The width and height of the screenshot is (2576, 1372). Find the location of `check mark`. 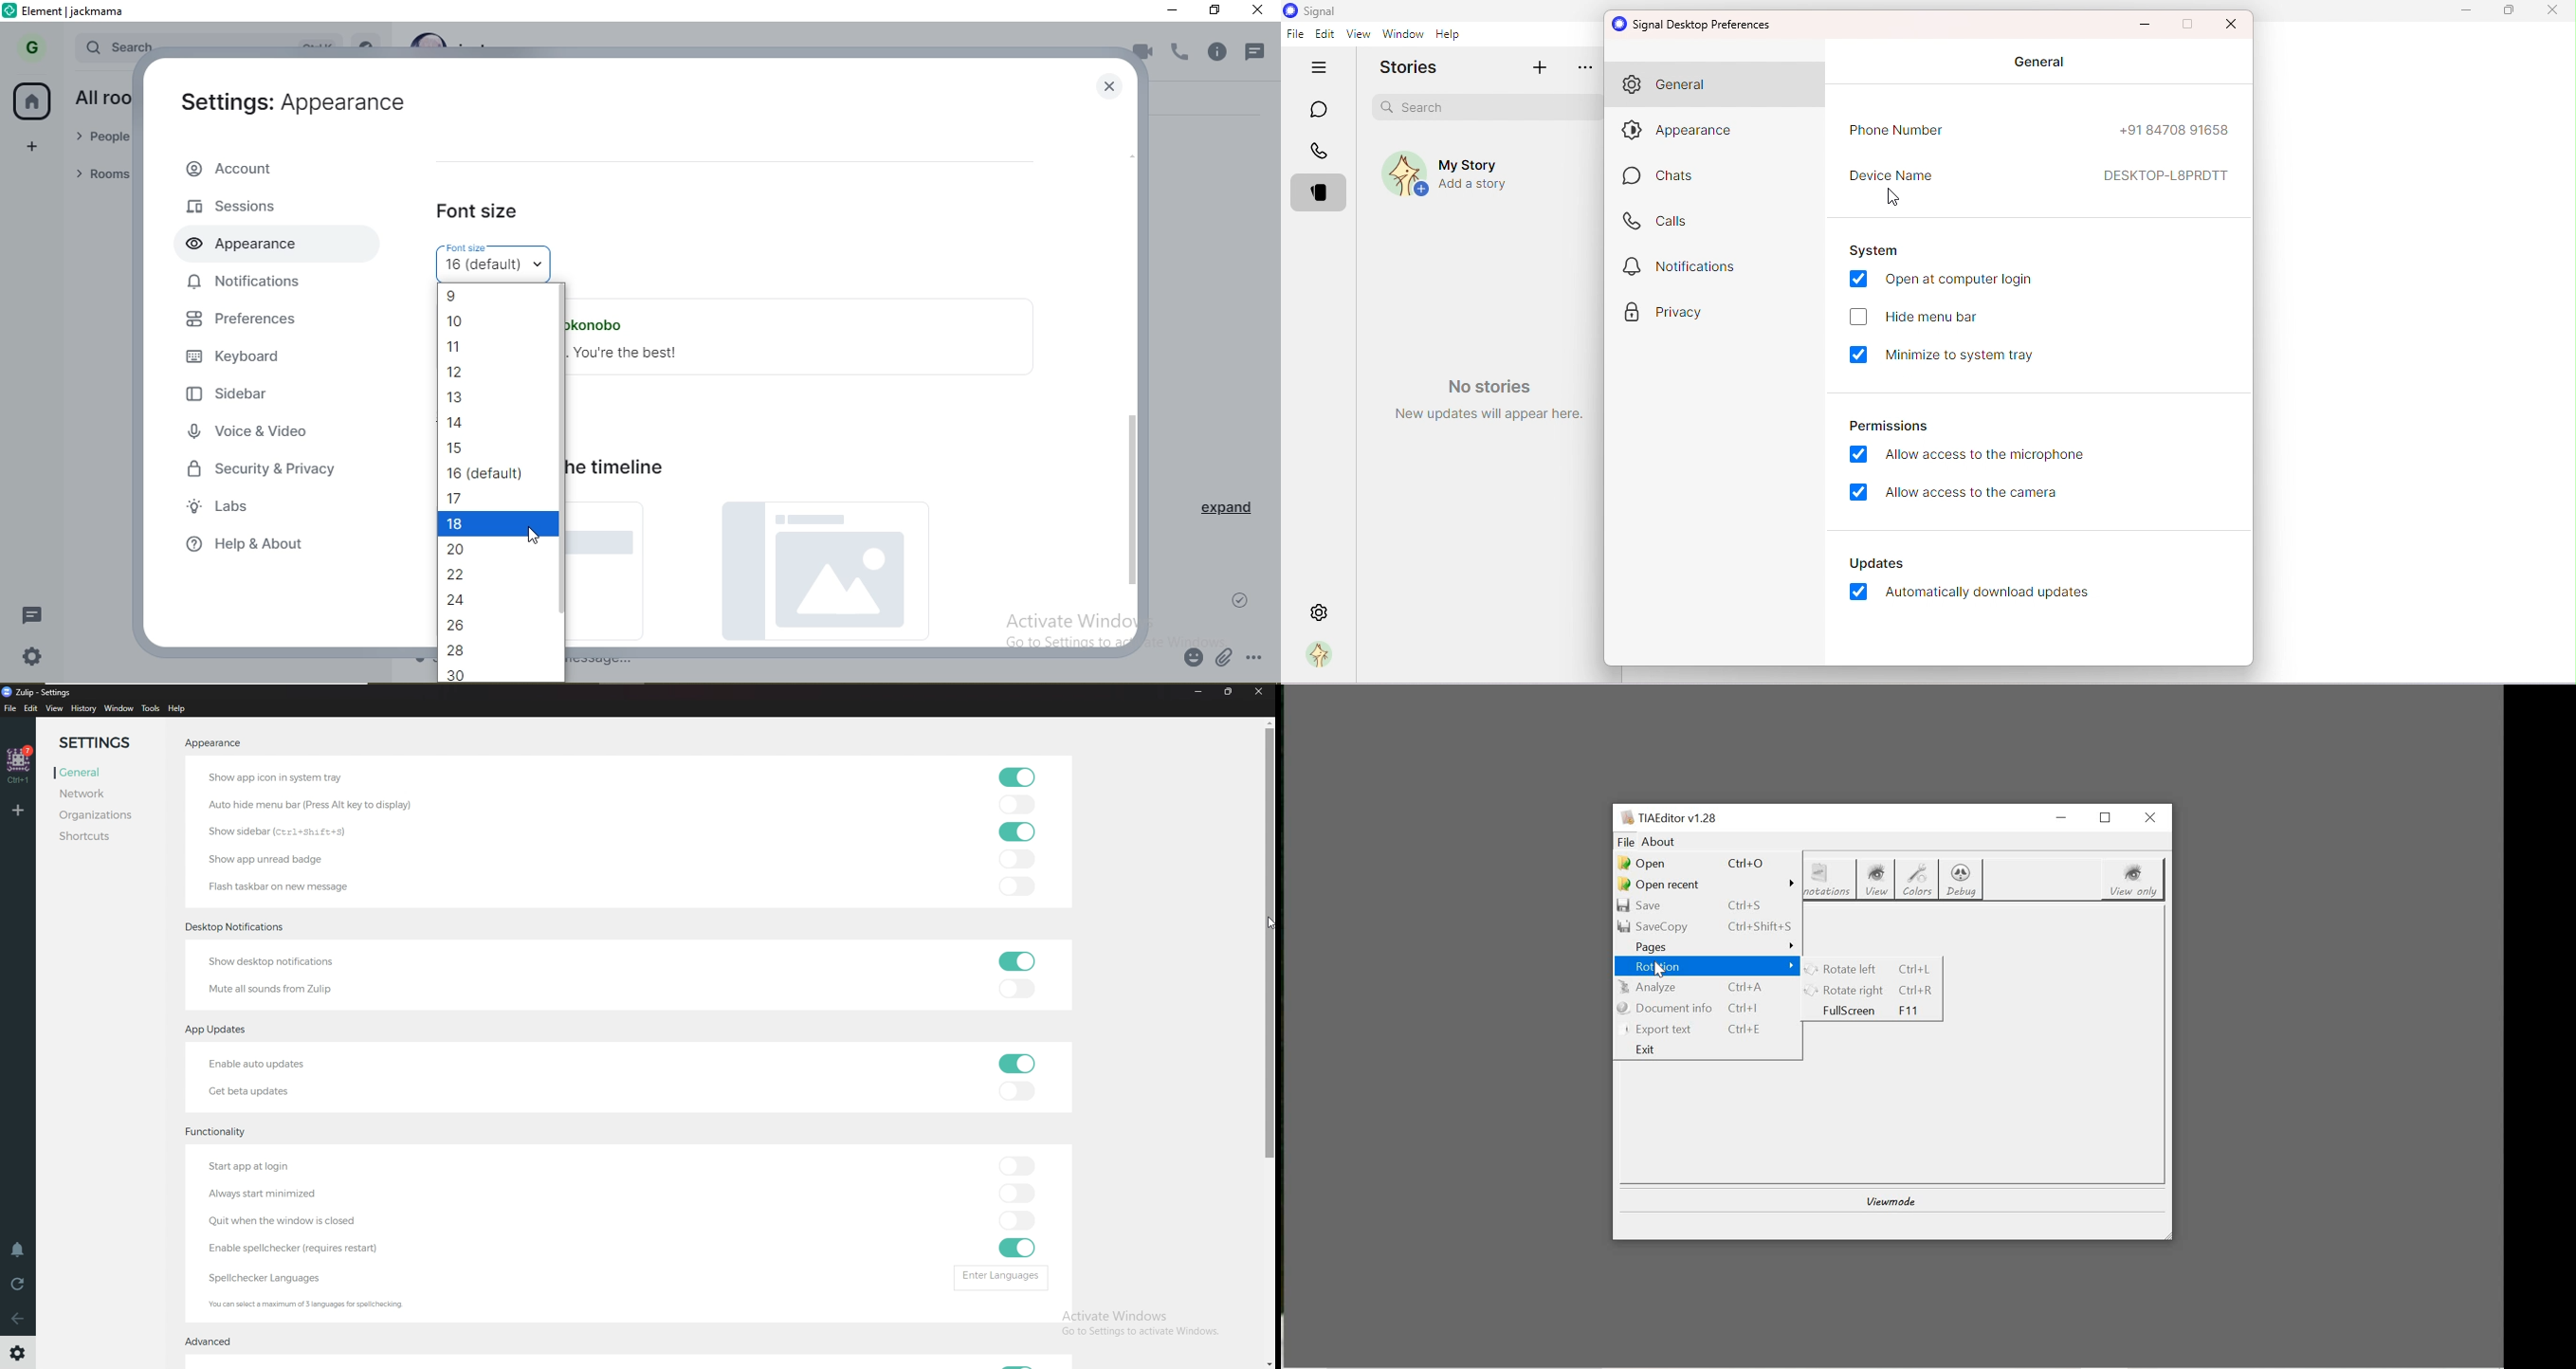

check mark is located at coordinates (1244, 597).